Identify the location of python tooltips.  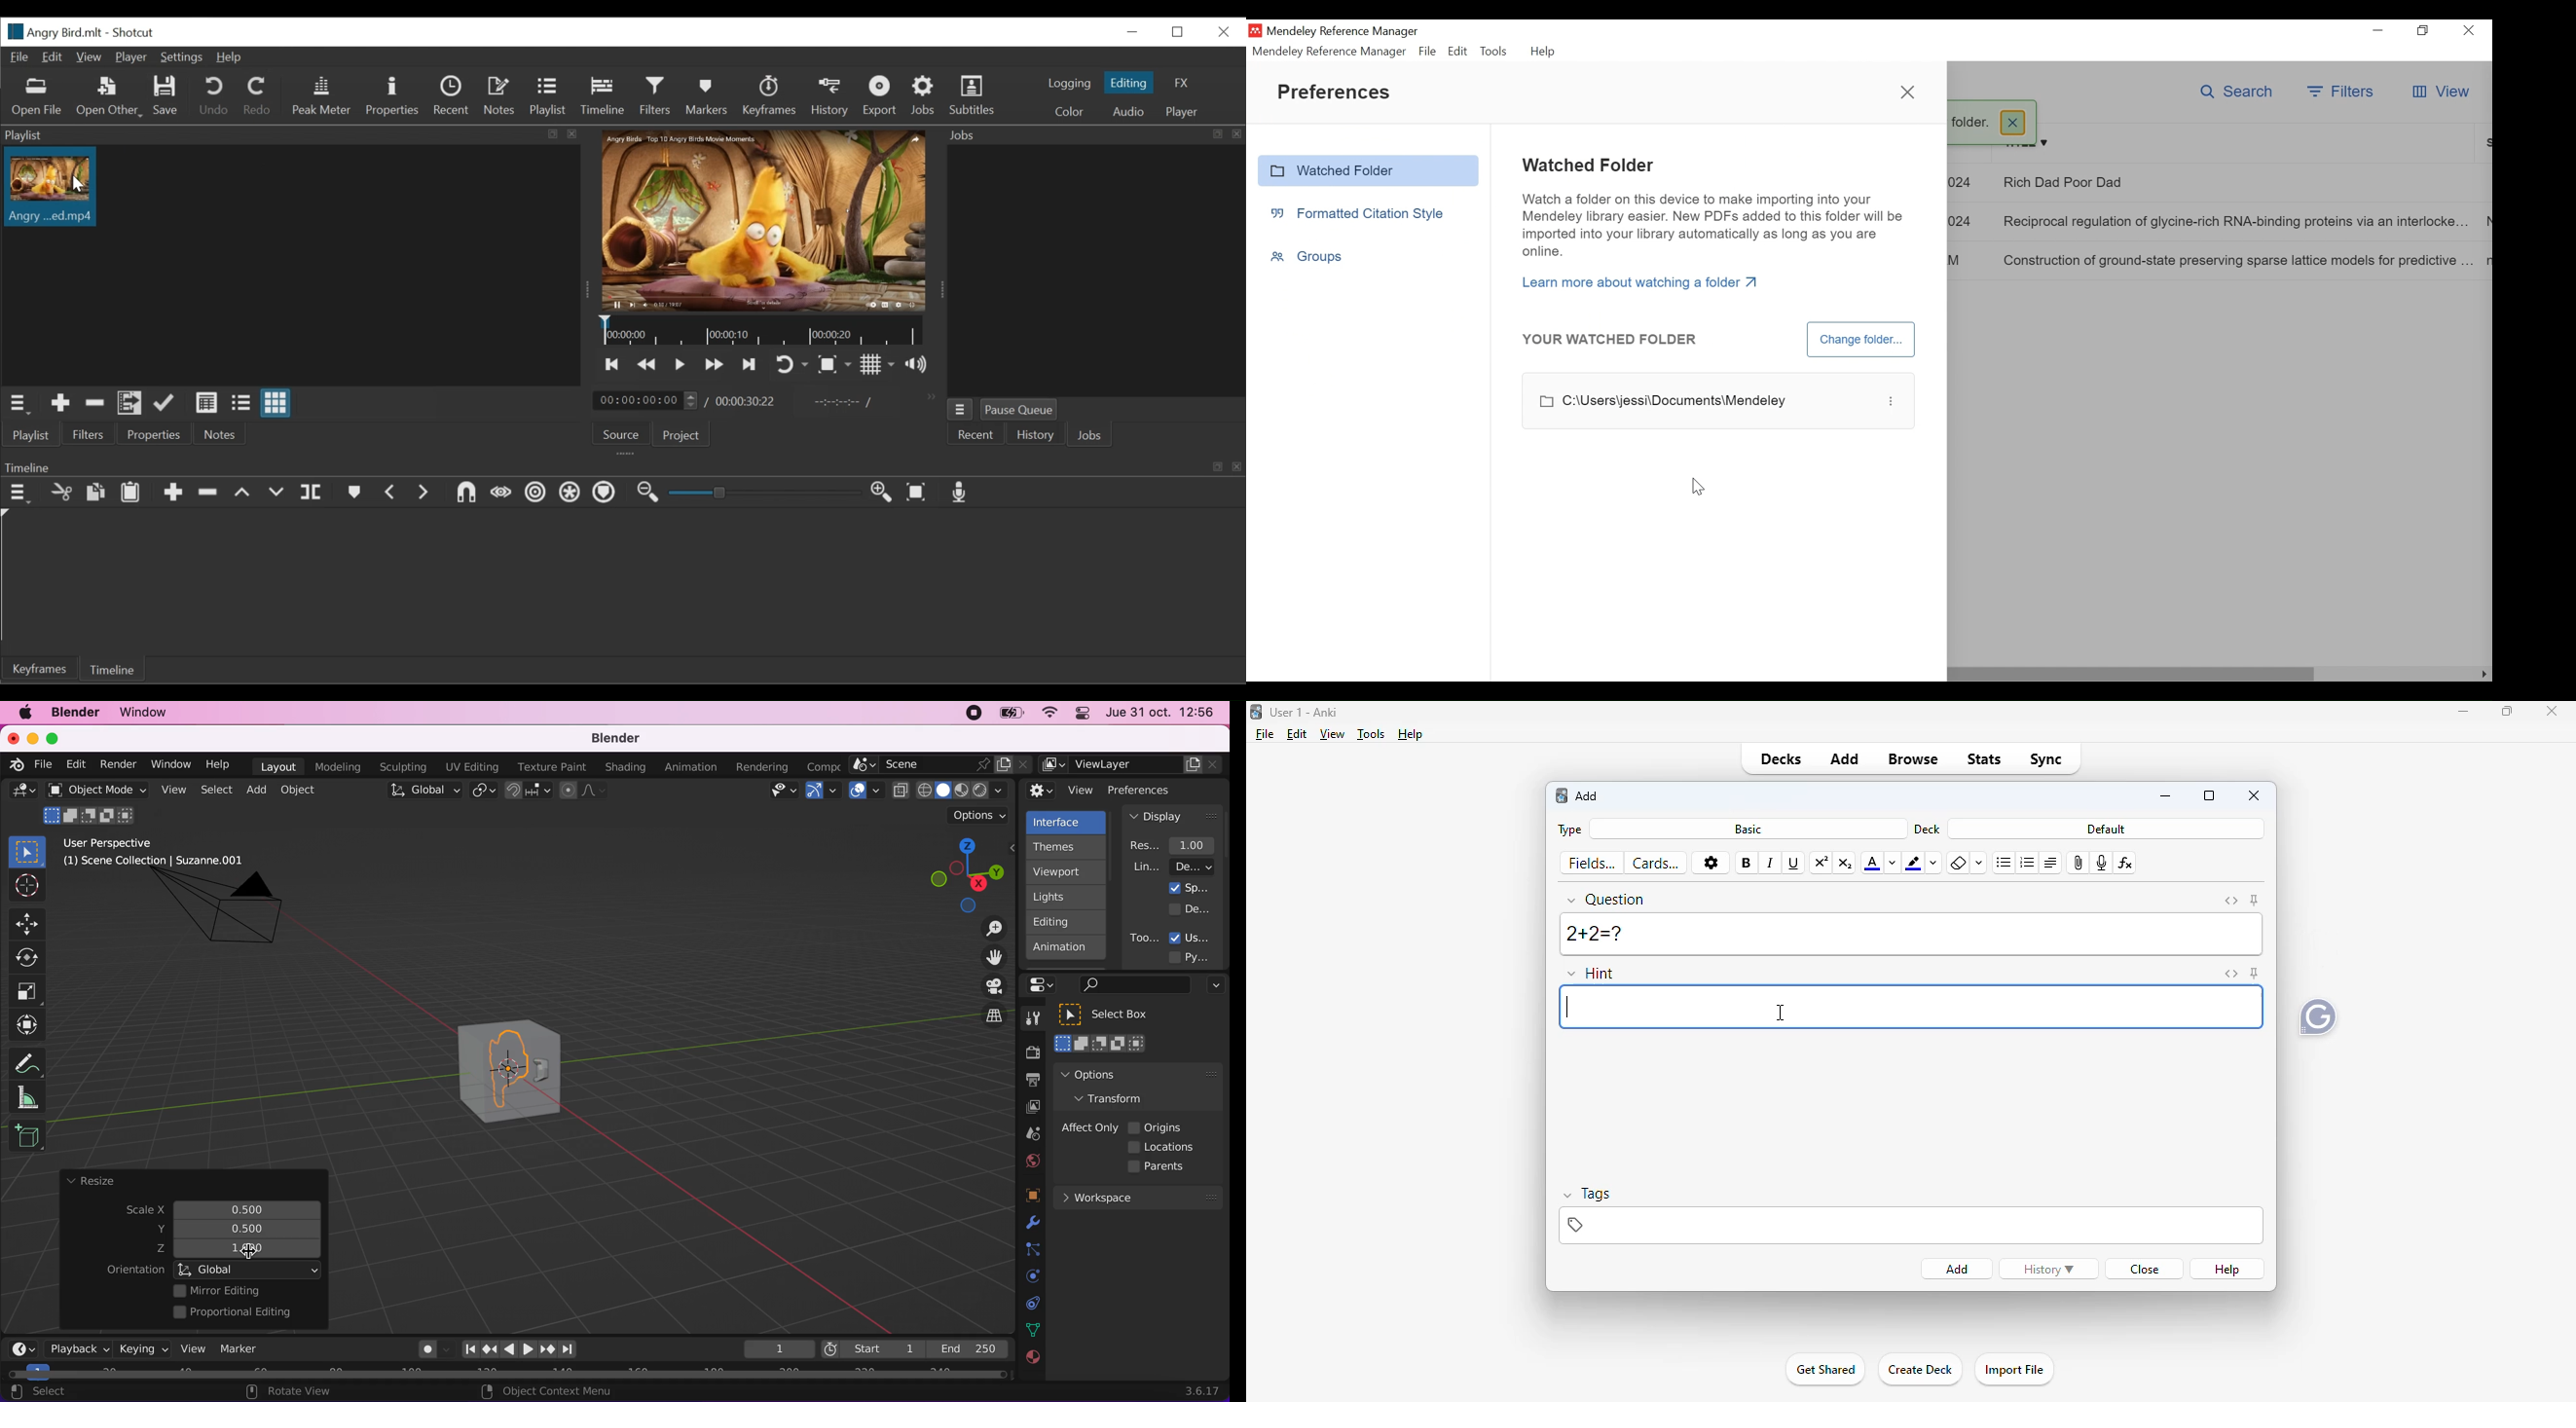
(1200, 956).